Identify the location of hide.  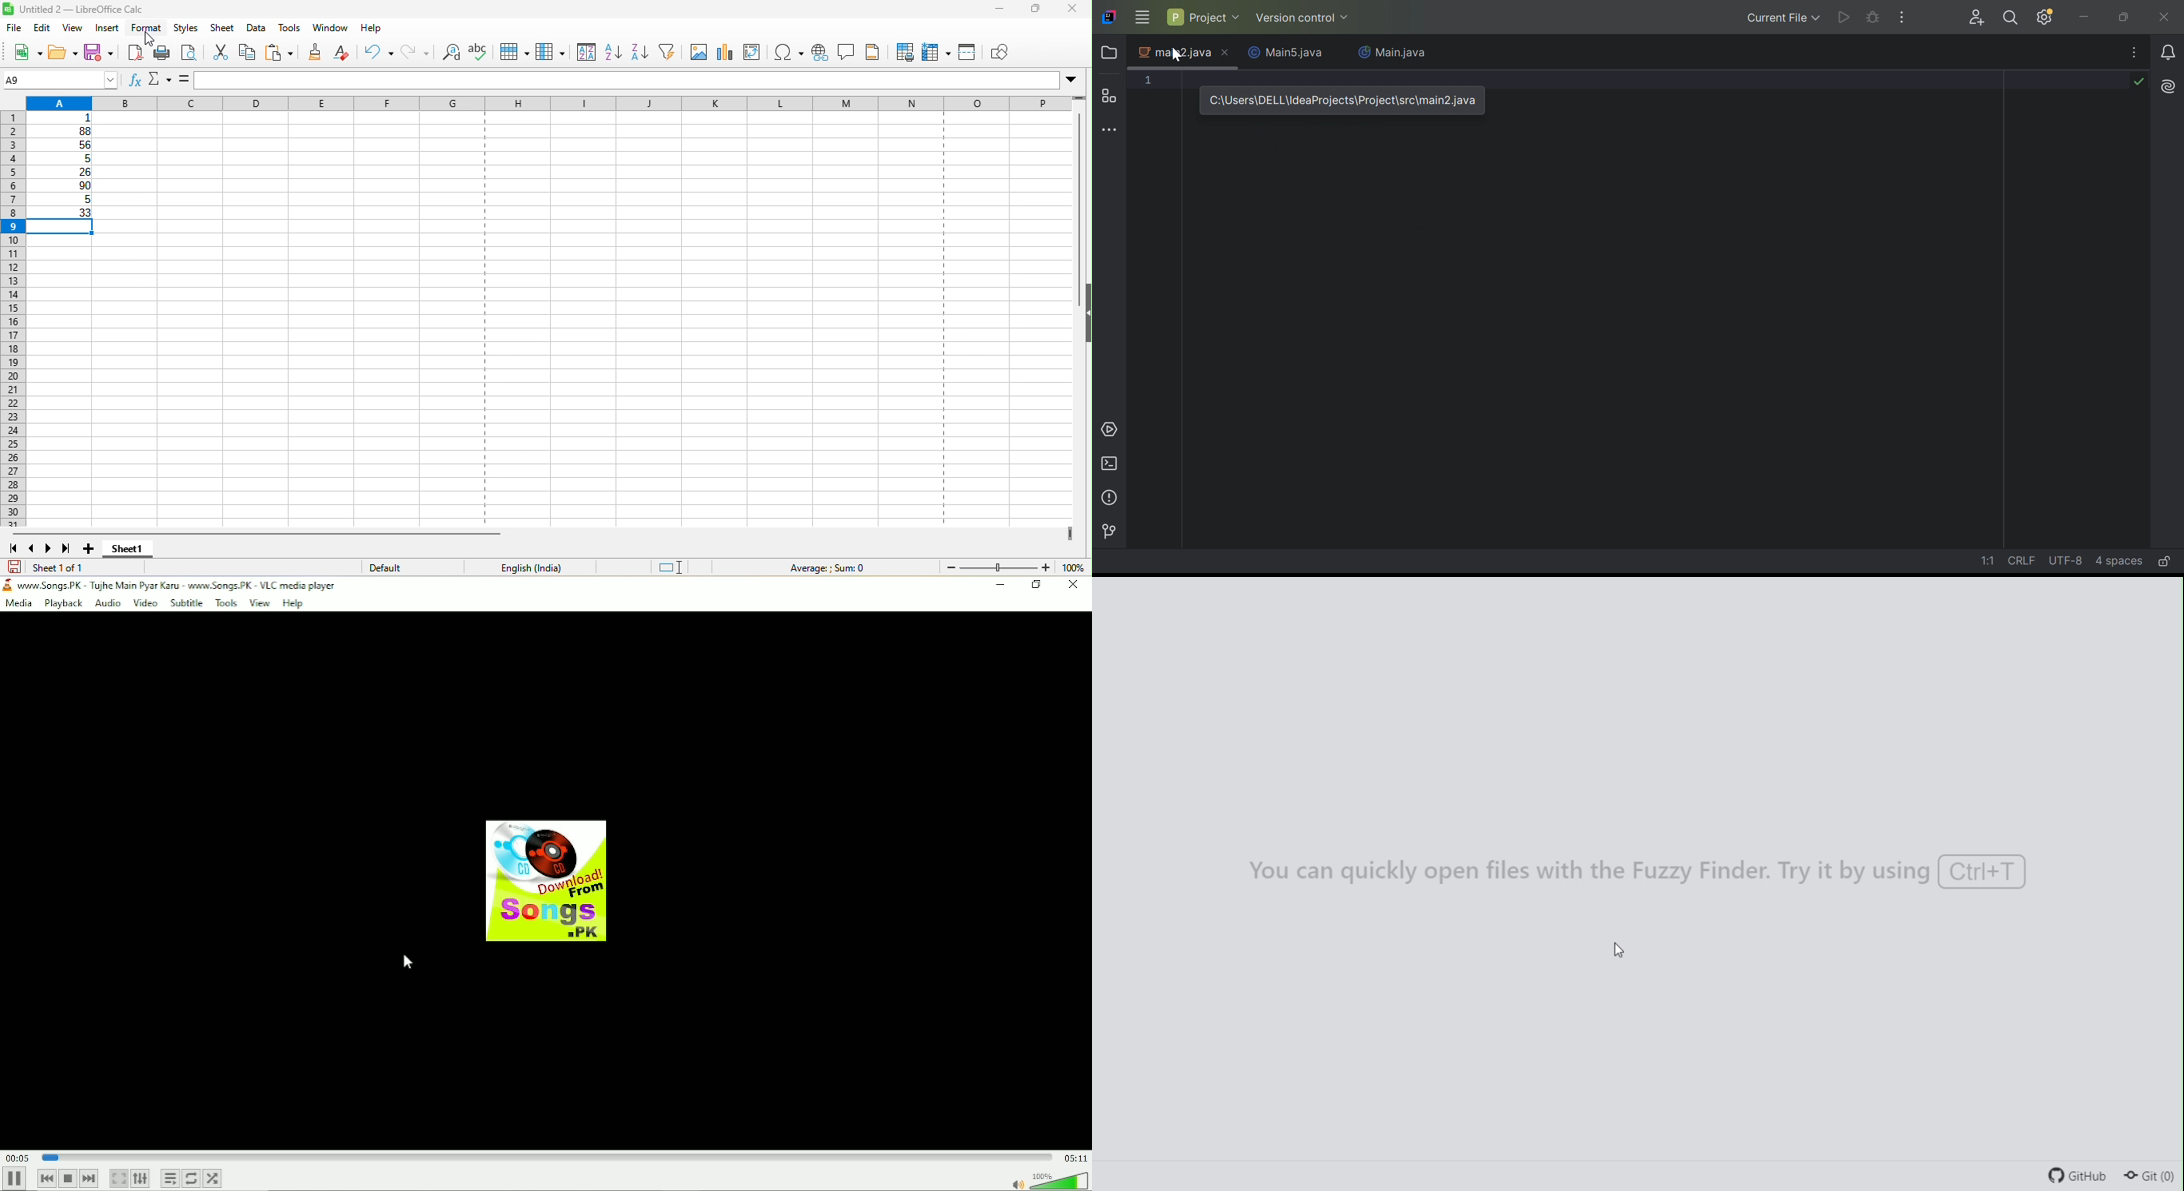
(1085, 314).